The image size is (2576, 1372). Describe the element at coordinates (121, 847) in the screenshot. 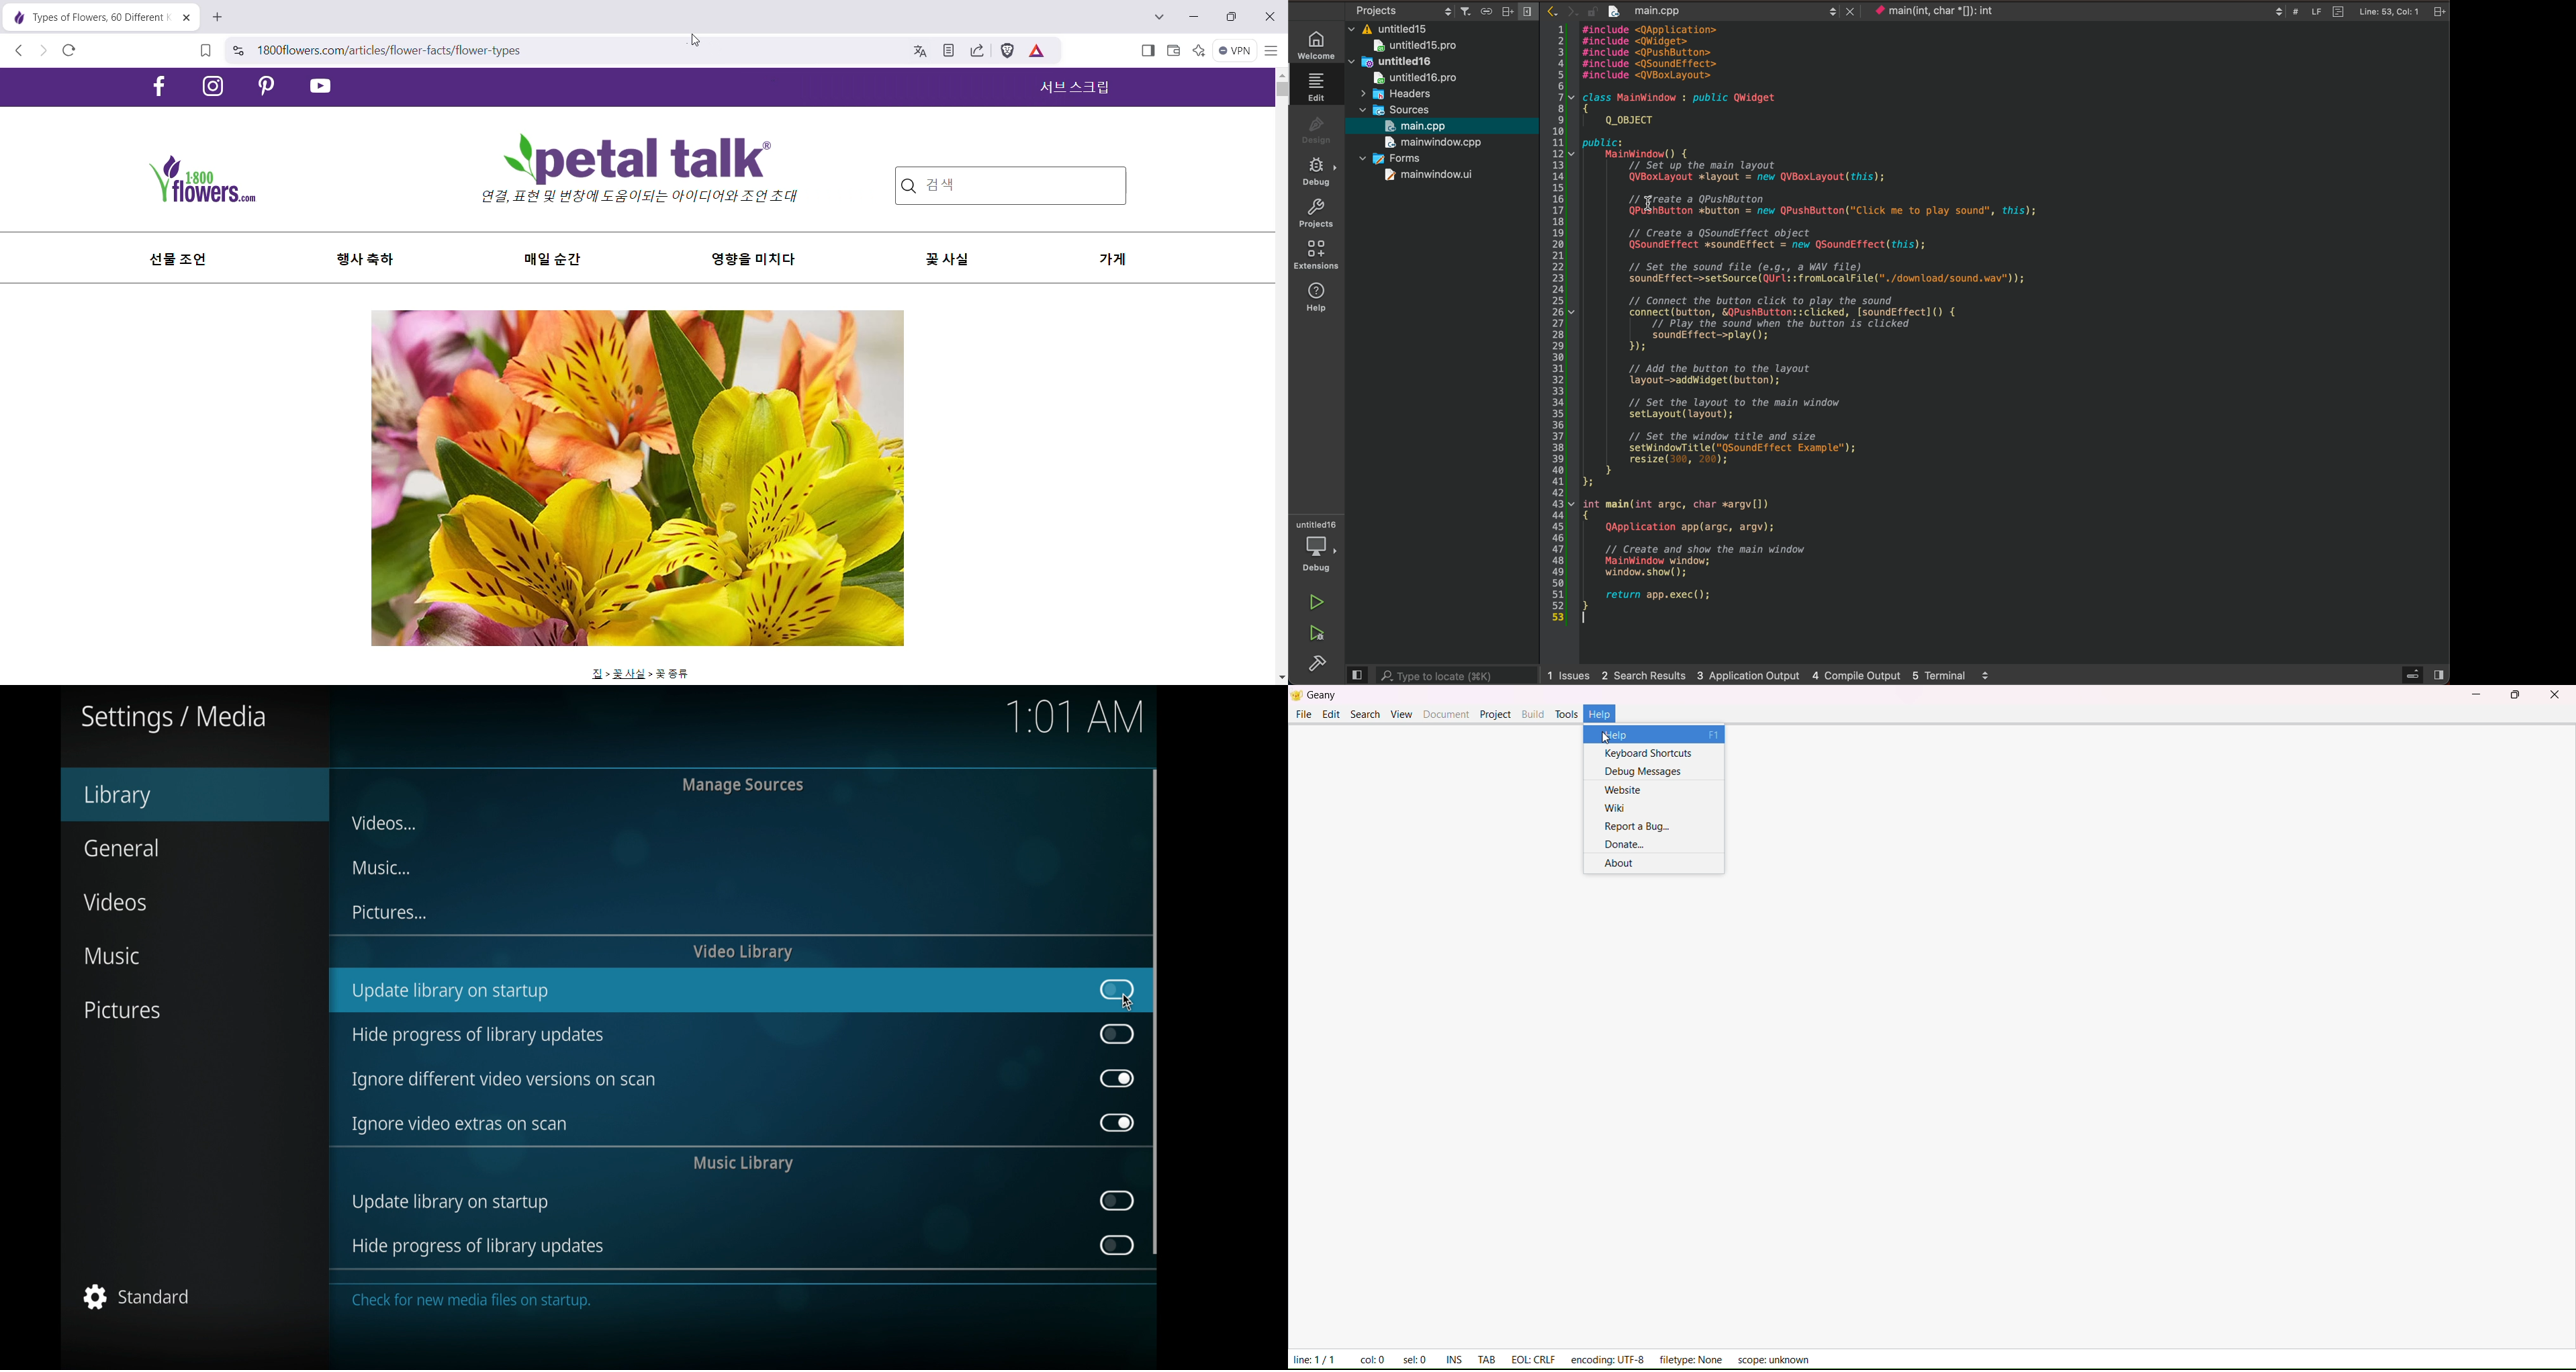

I see `general` at that location.